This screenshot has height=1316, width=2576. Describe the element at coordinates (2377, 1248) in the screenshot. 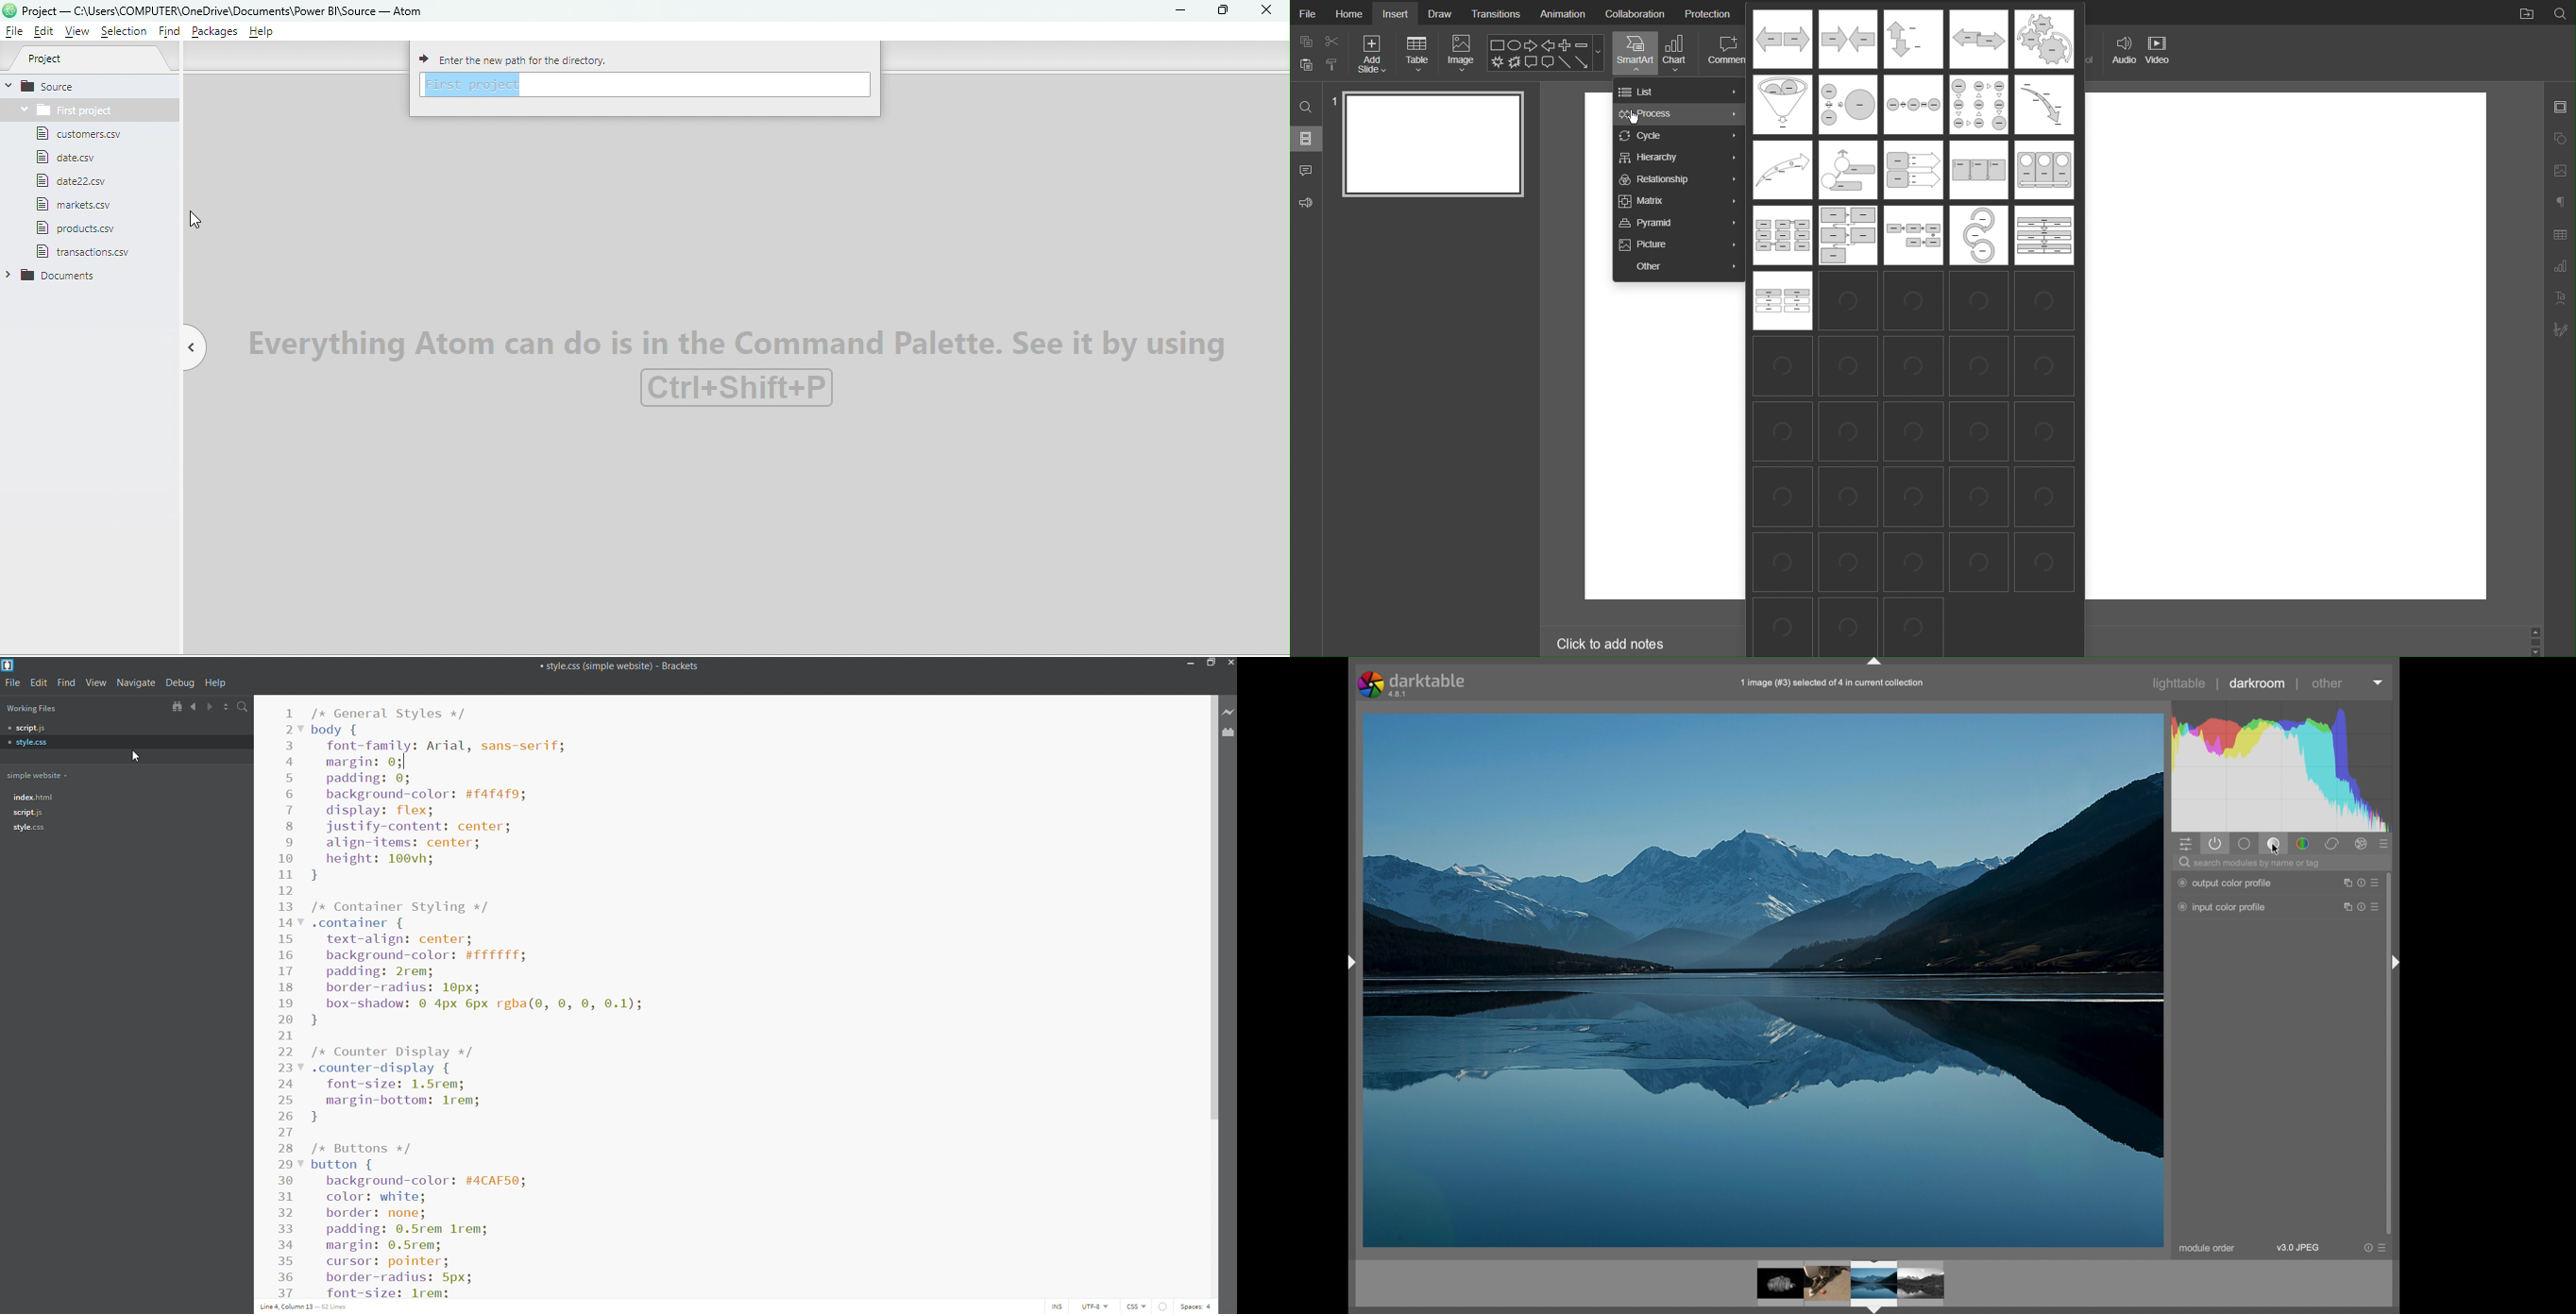

I see `more options` at that location.